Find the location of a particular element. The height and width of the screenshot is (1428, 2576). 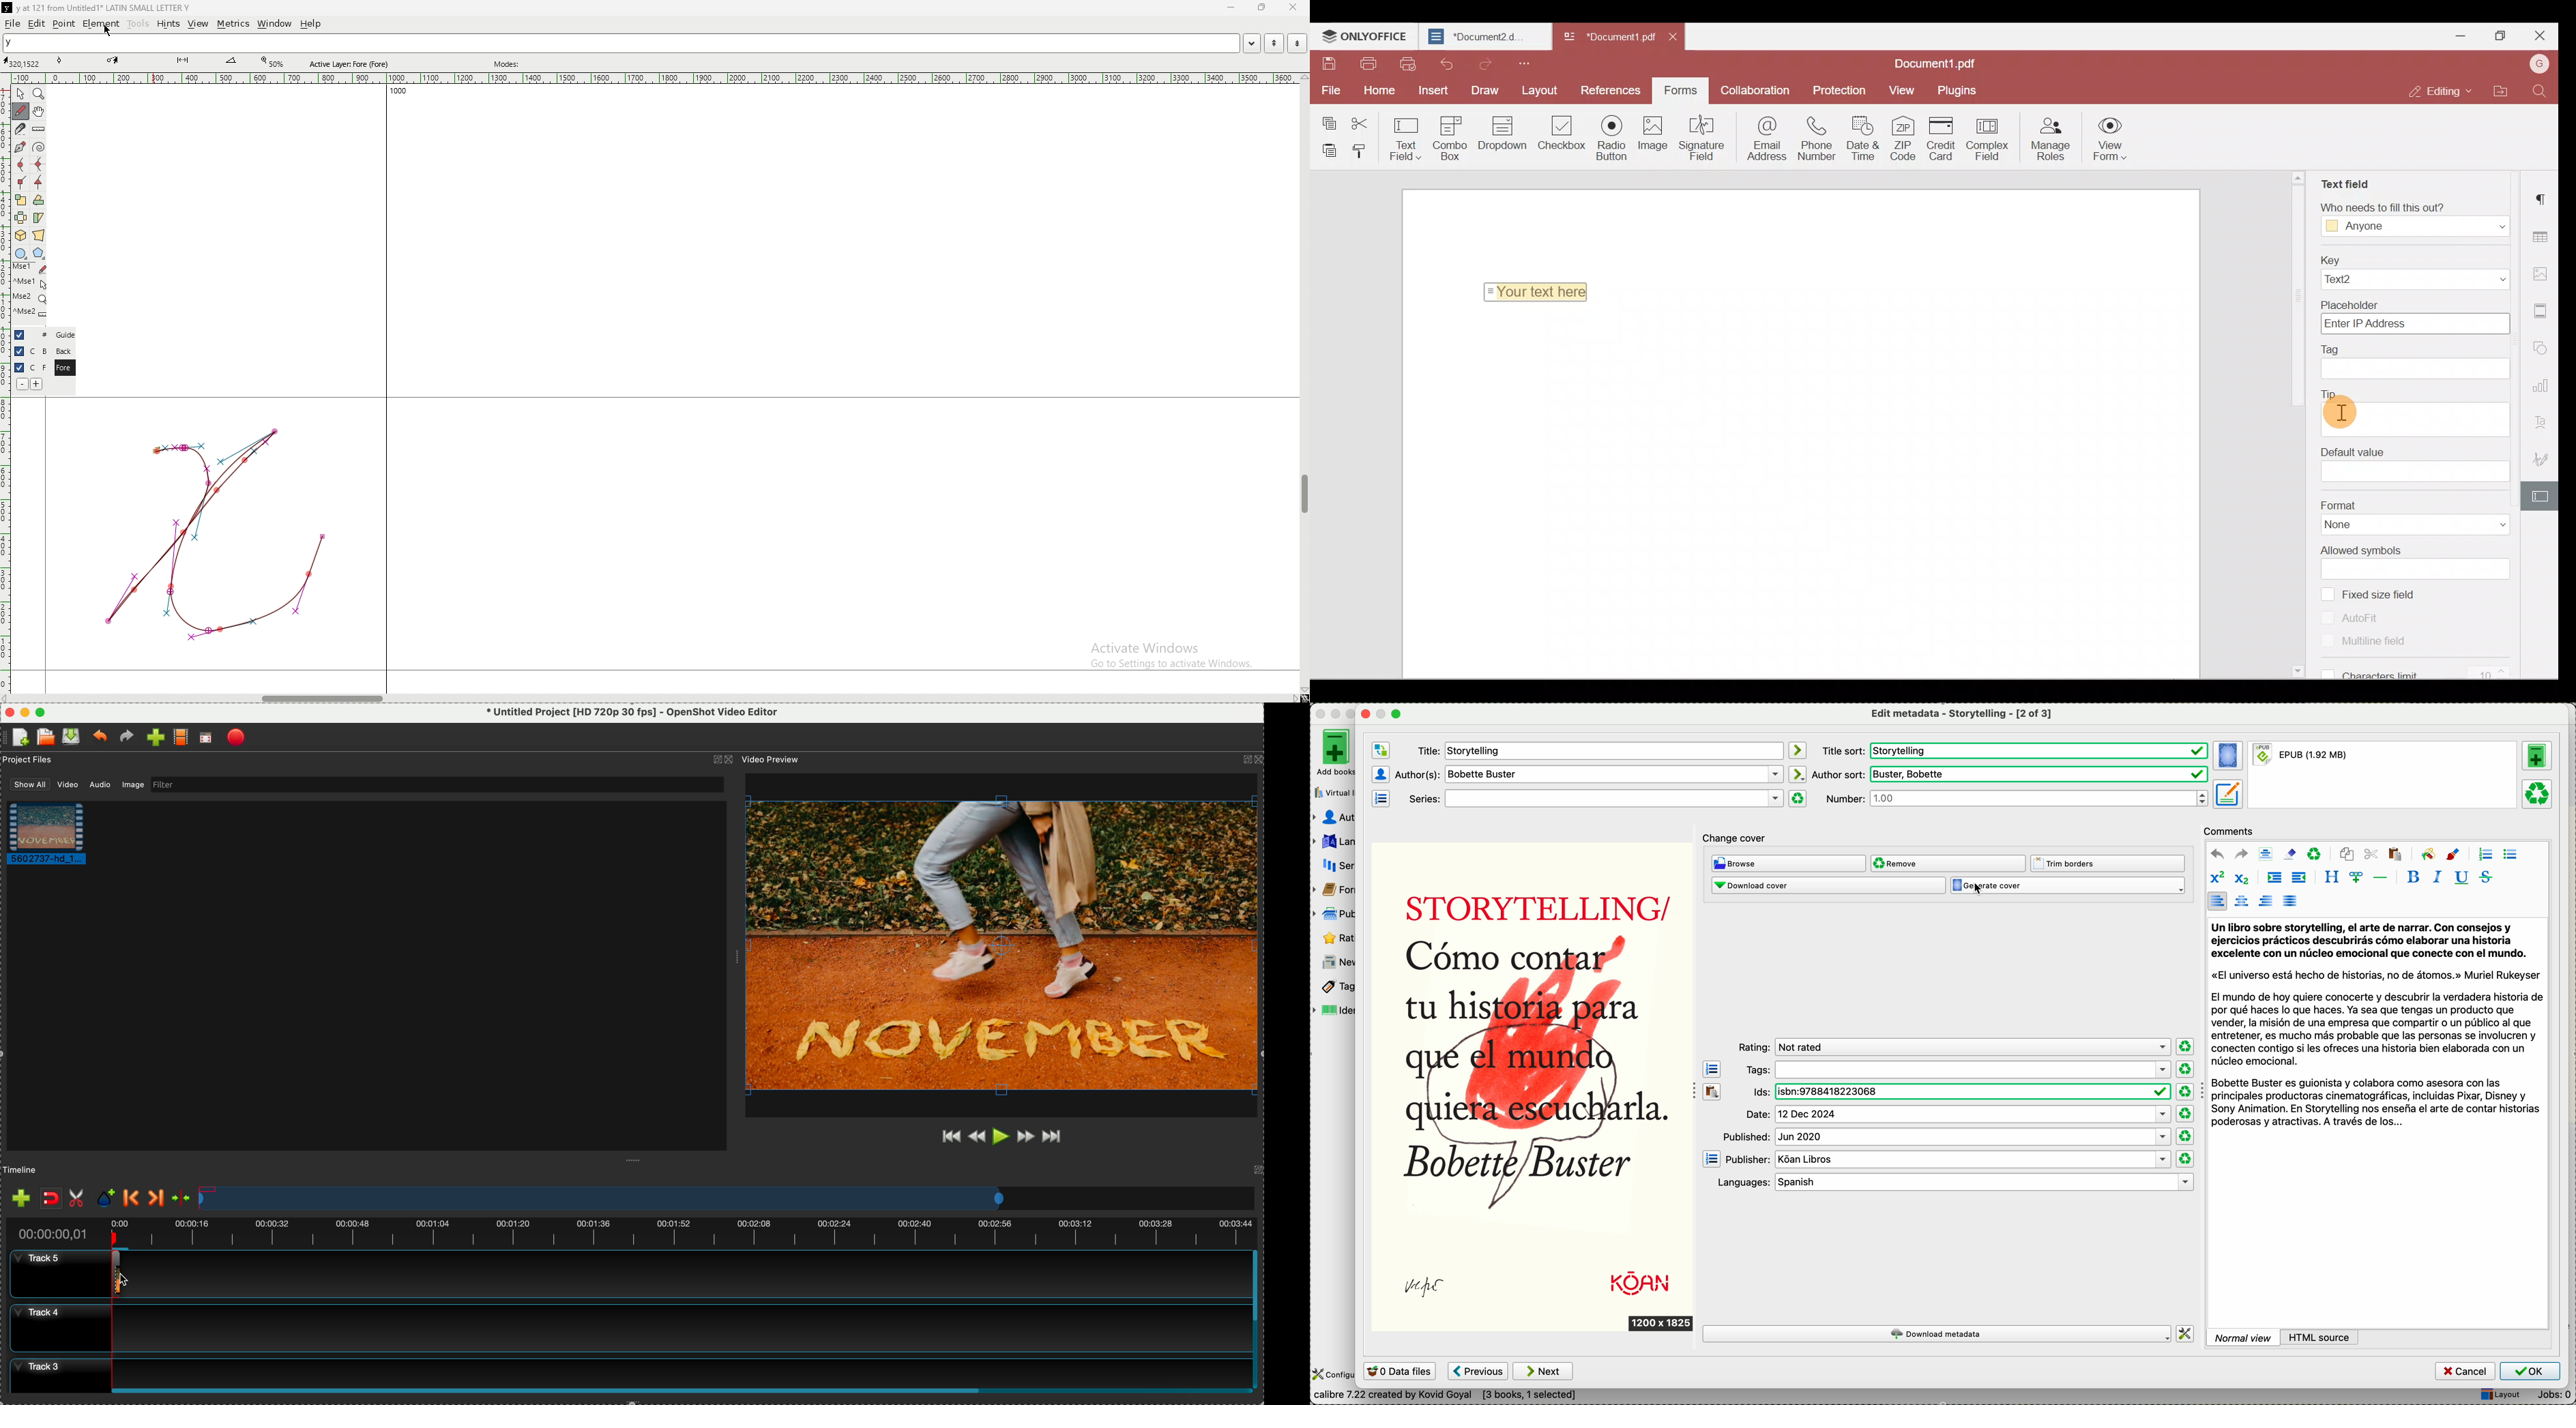

pen tool is located at coordinates (113, 60).